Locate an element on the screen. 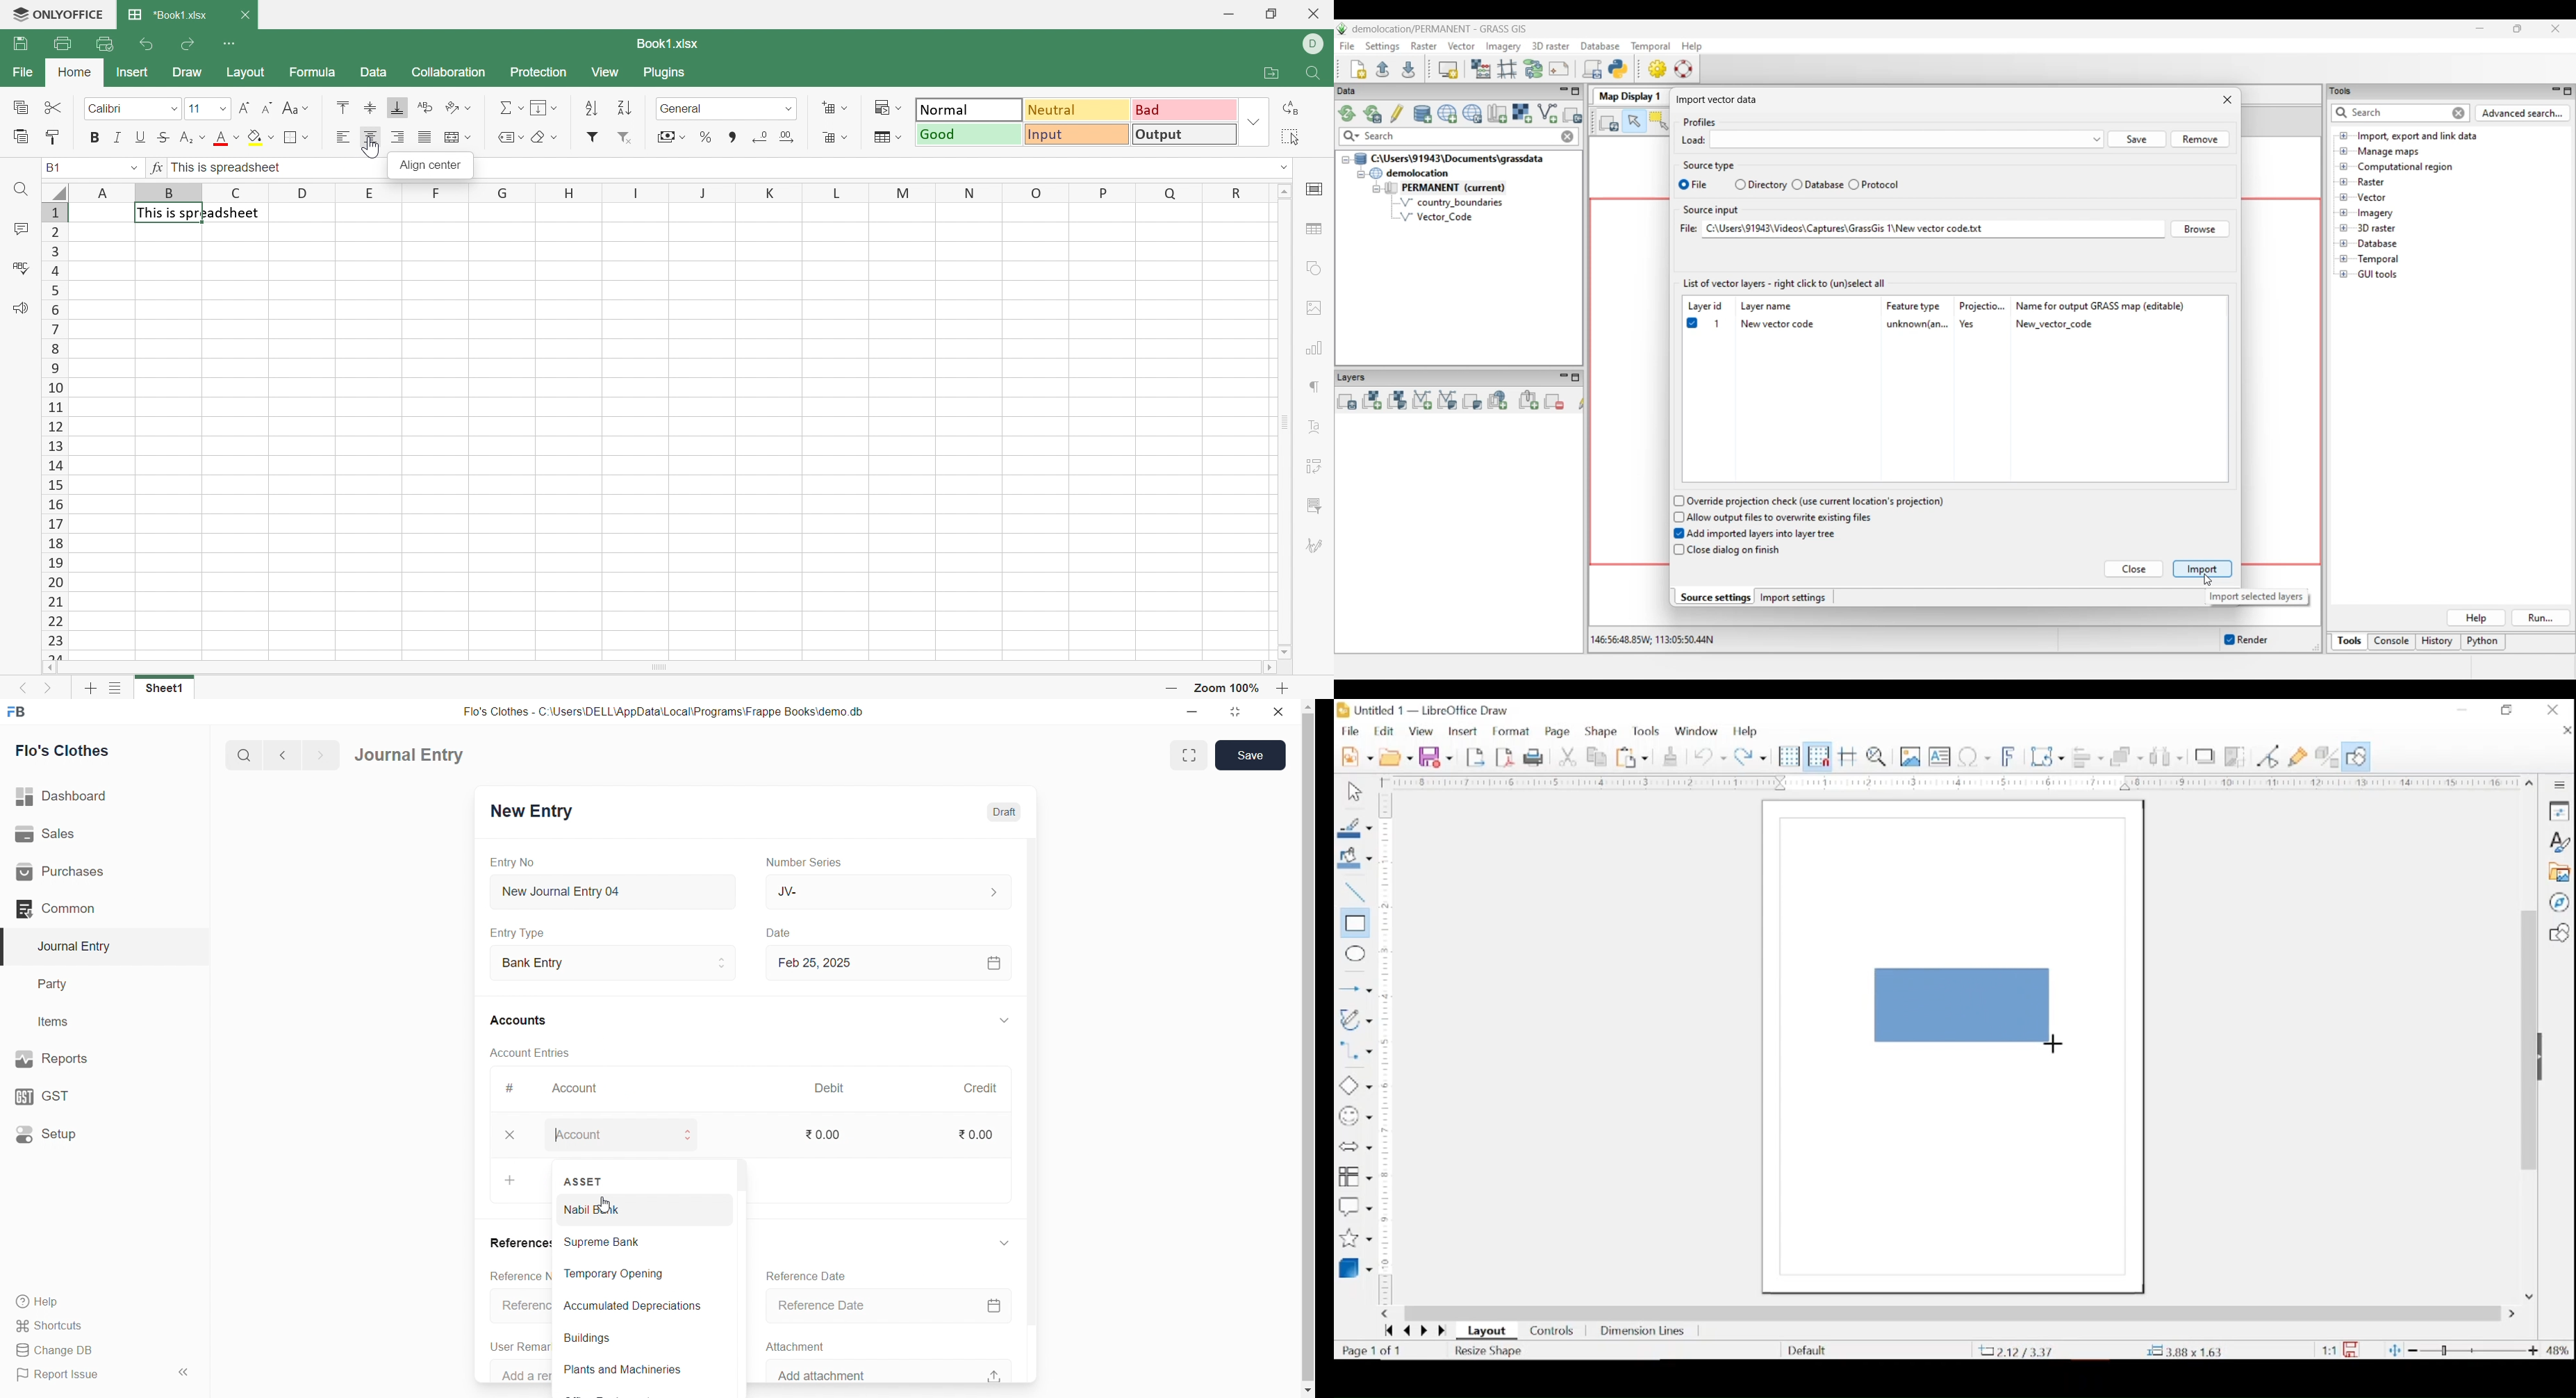 The image size is (2576, 1400). Row Numbers is located at coordinates (54, 430).